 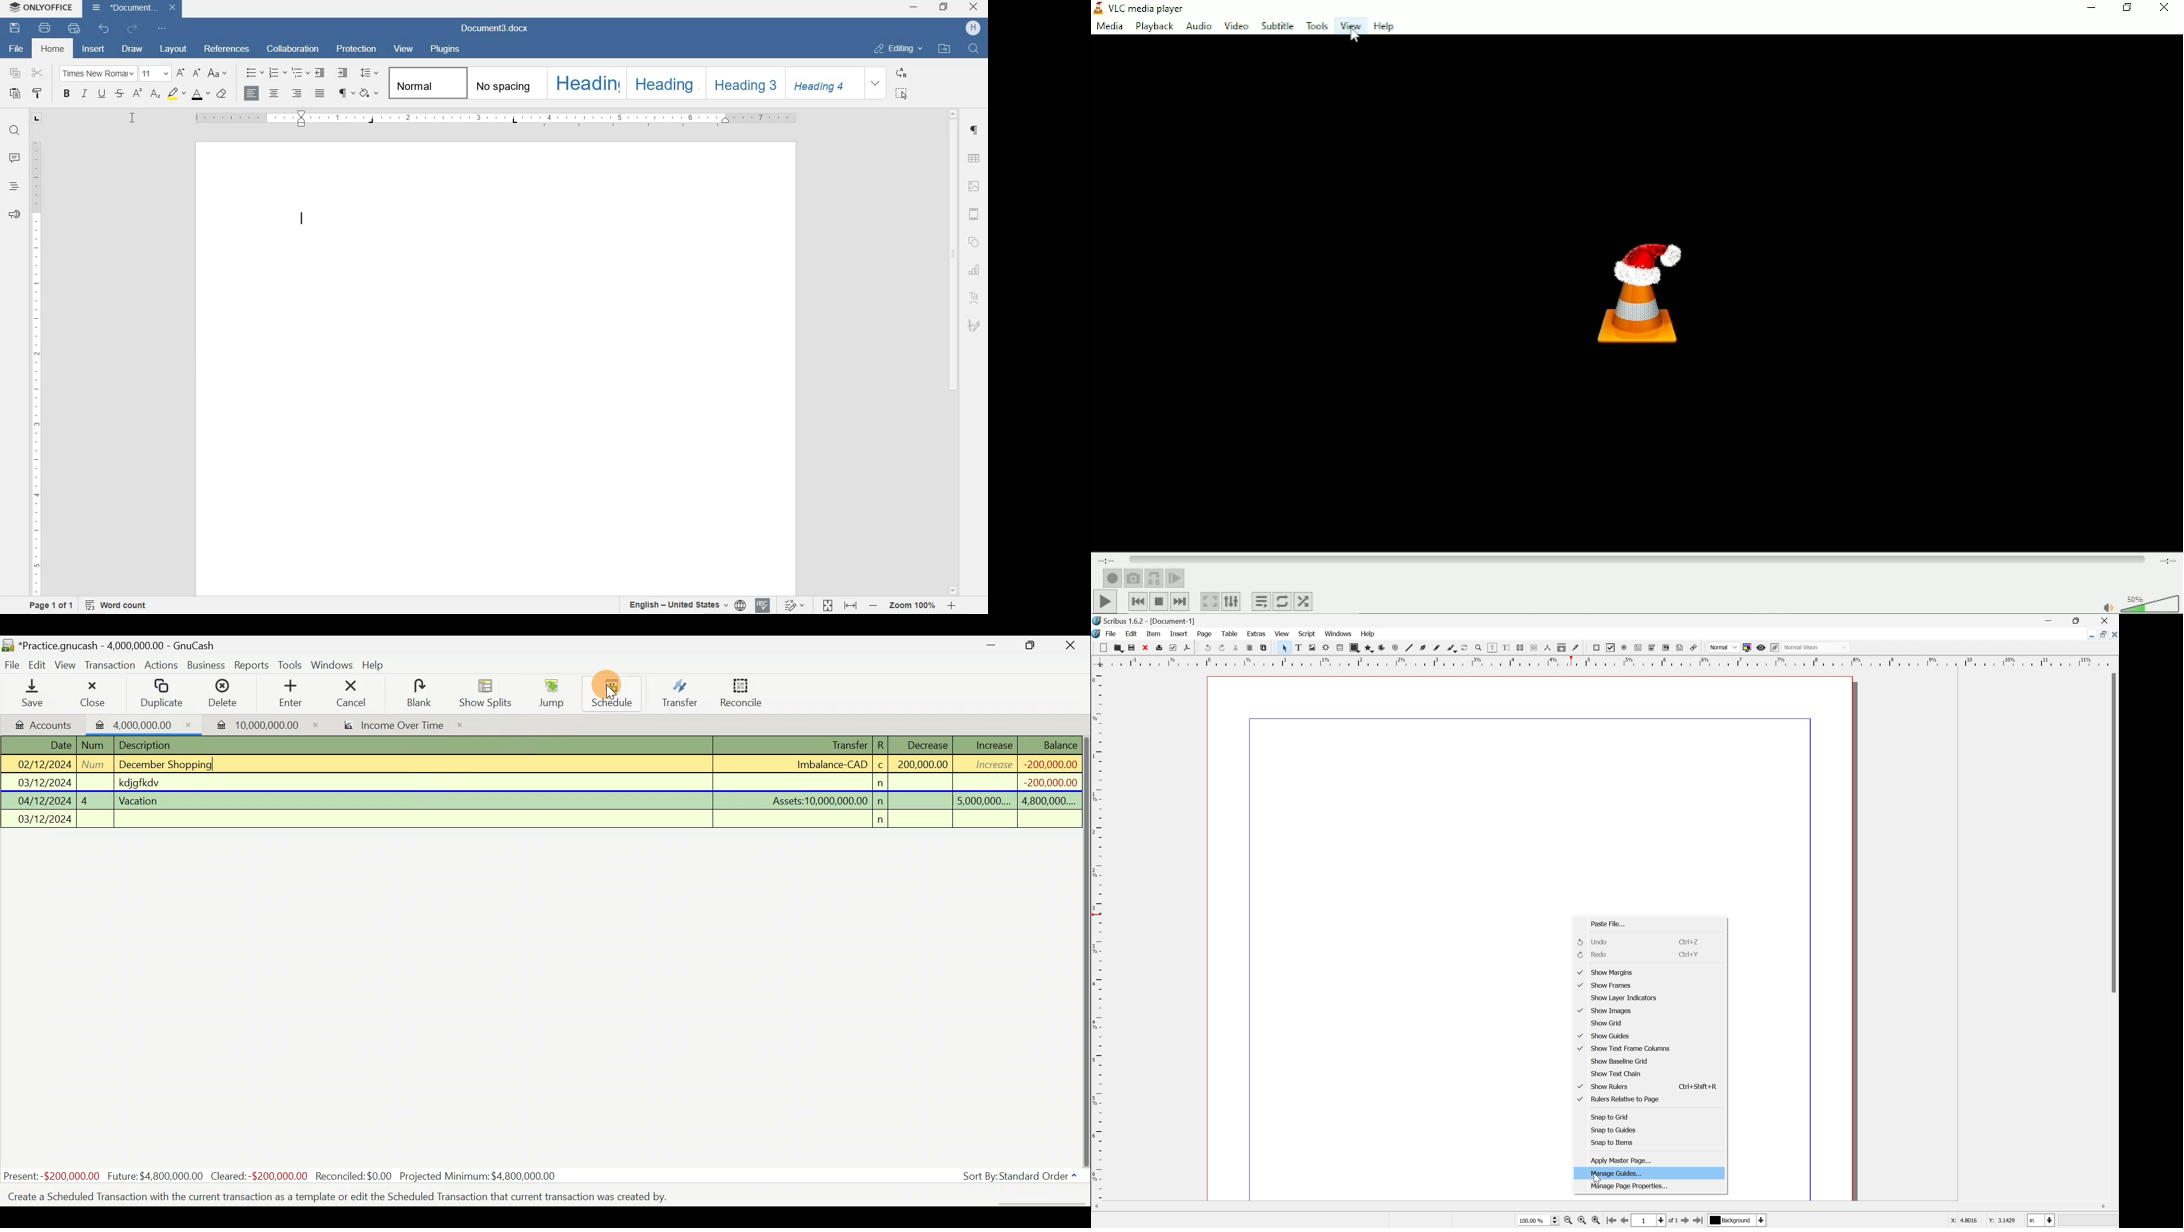 What do you see at coordinates (1340, 648) in the screenshot?
I see `table` at bounding box center [1340, 648].